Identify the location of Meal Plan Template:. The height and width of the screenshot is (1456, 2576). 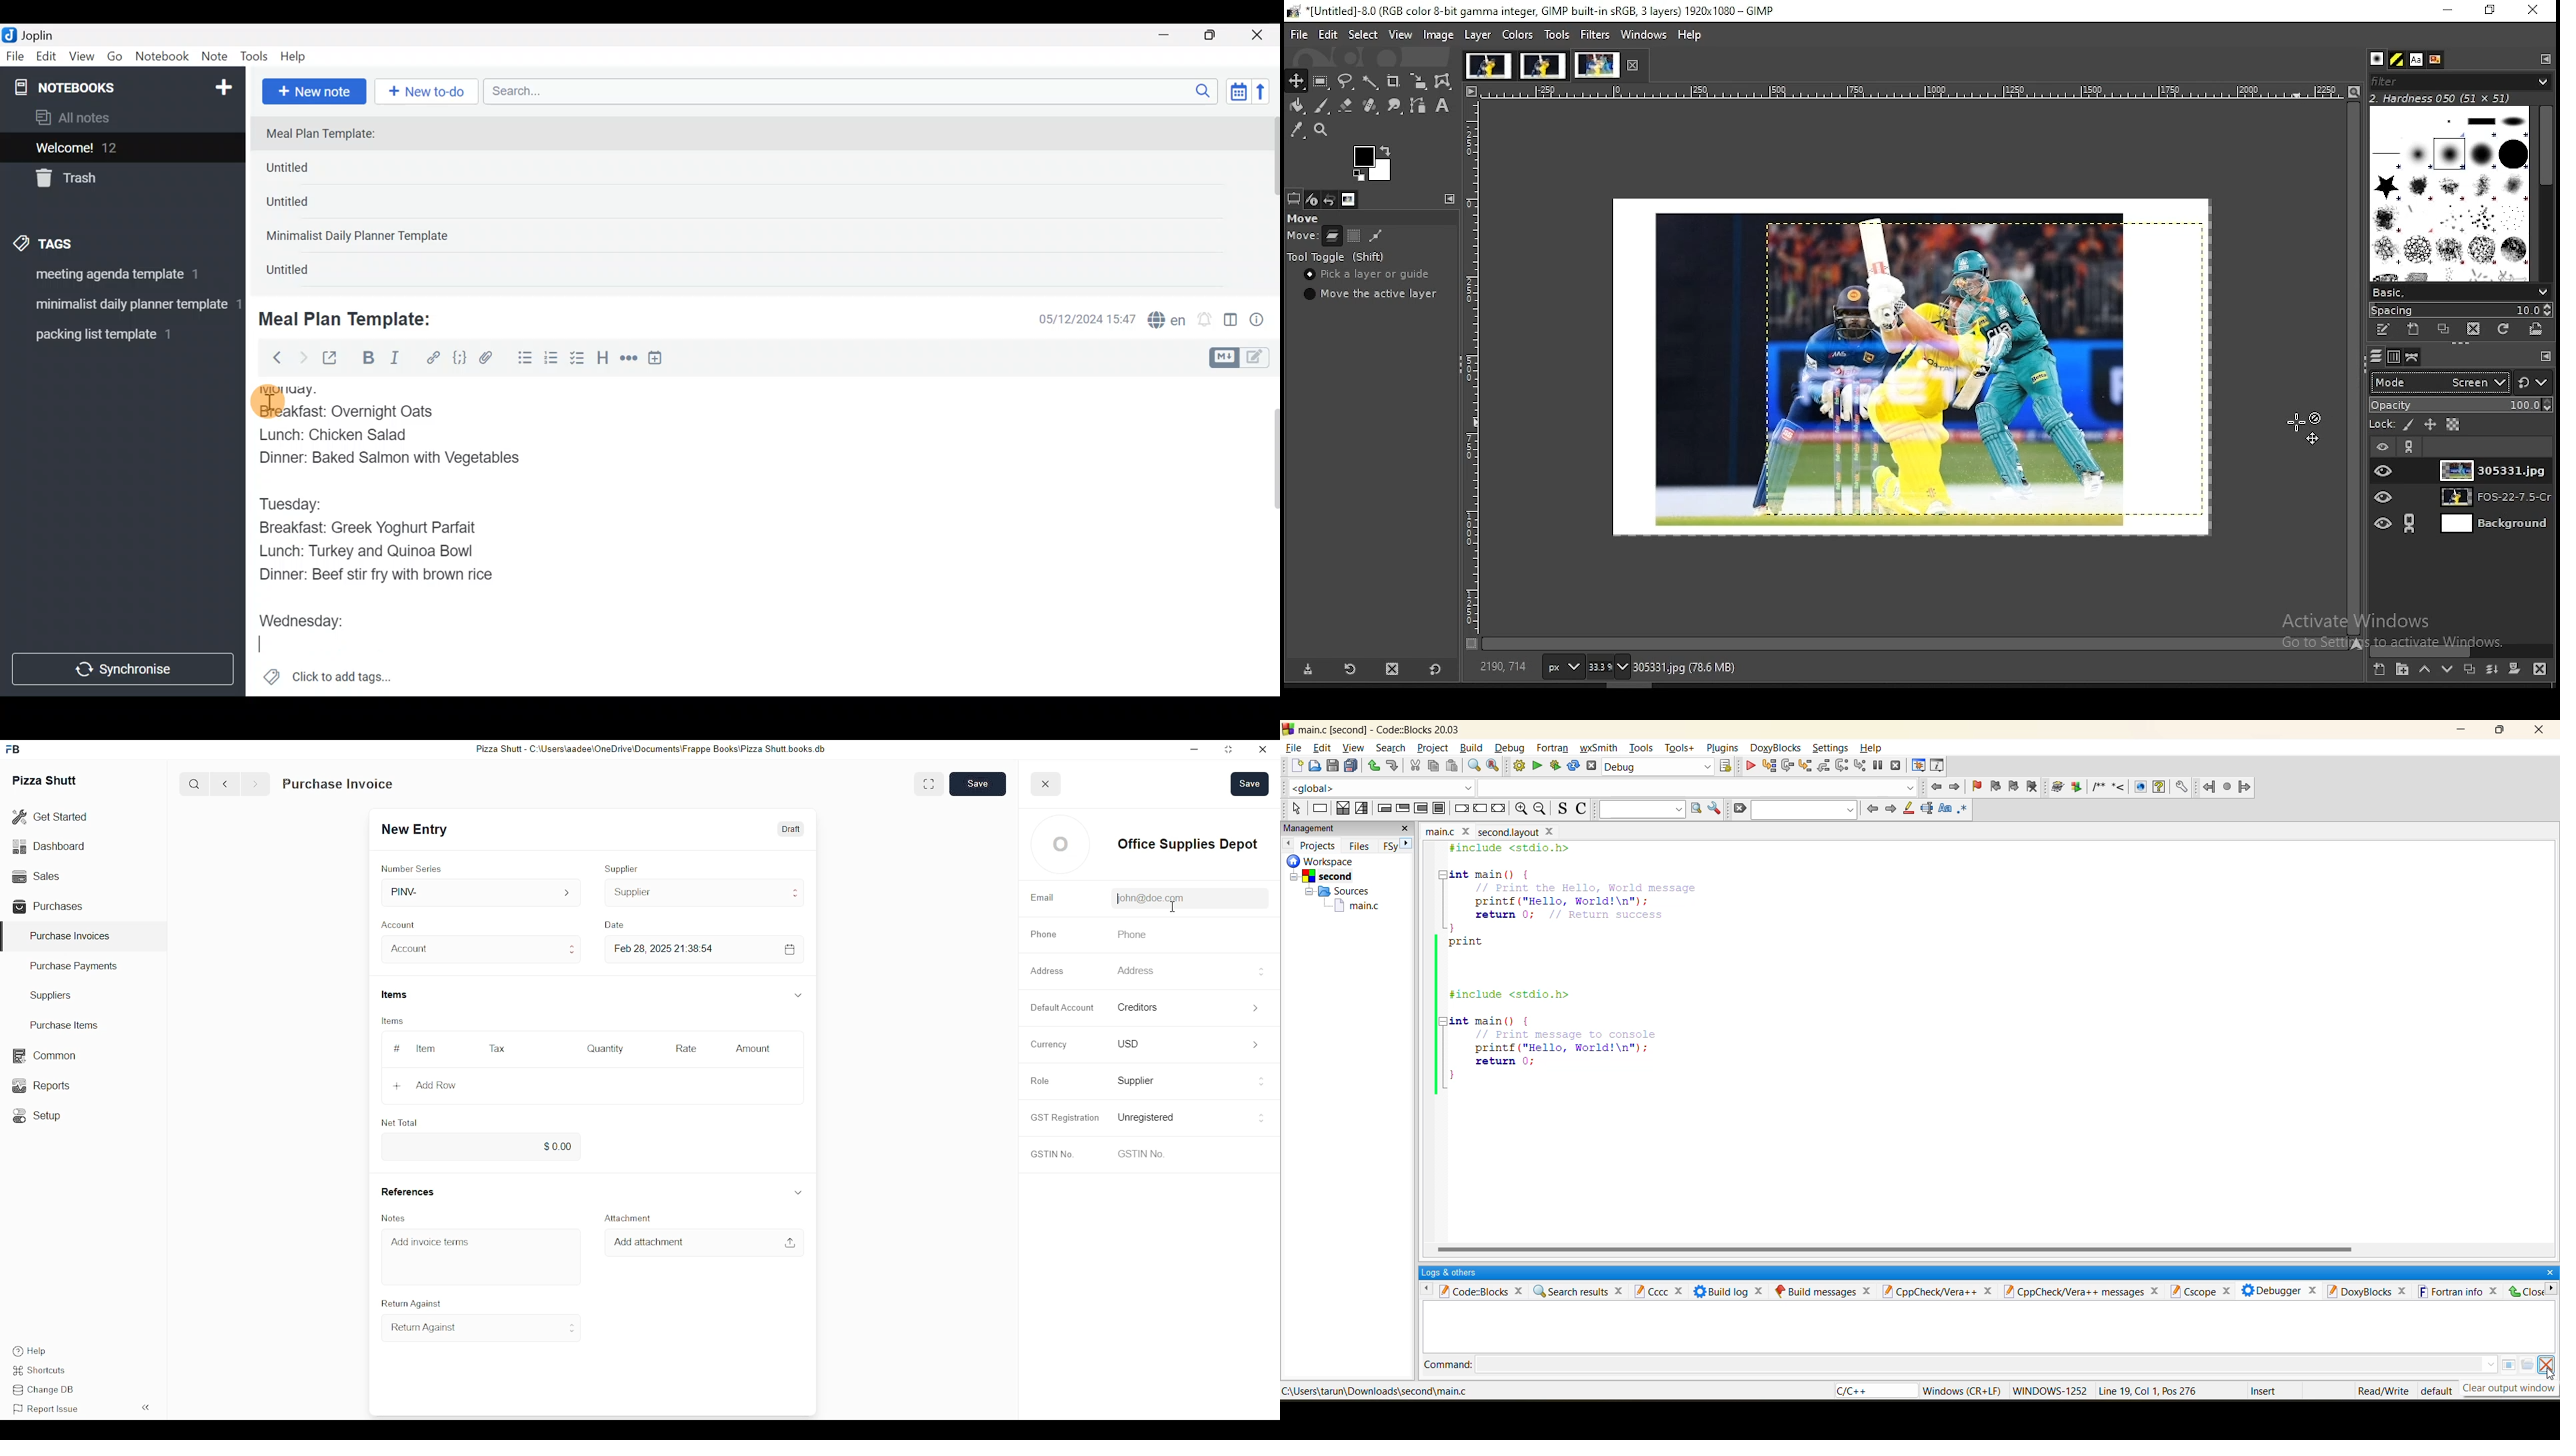
(329, 135).